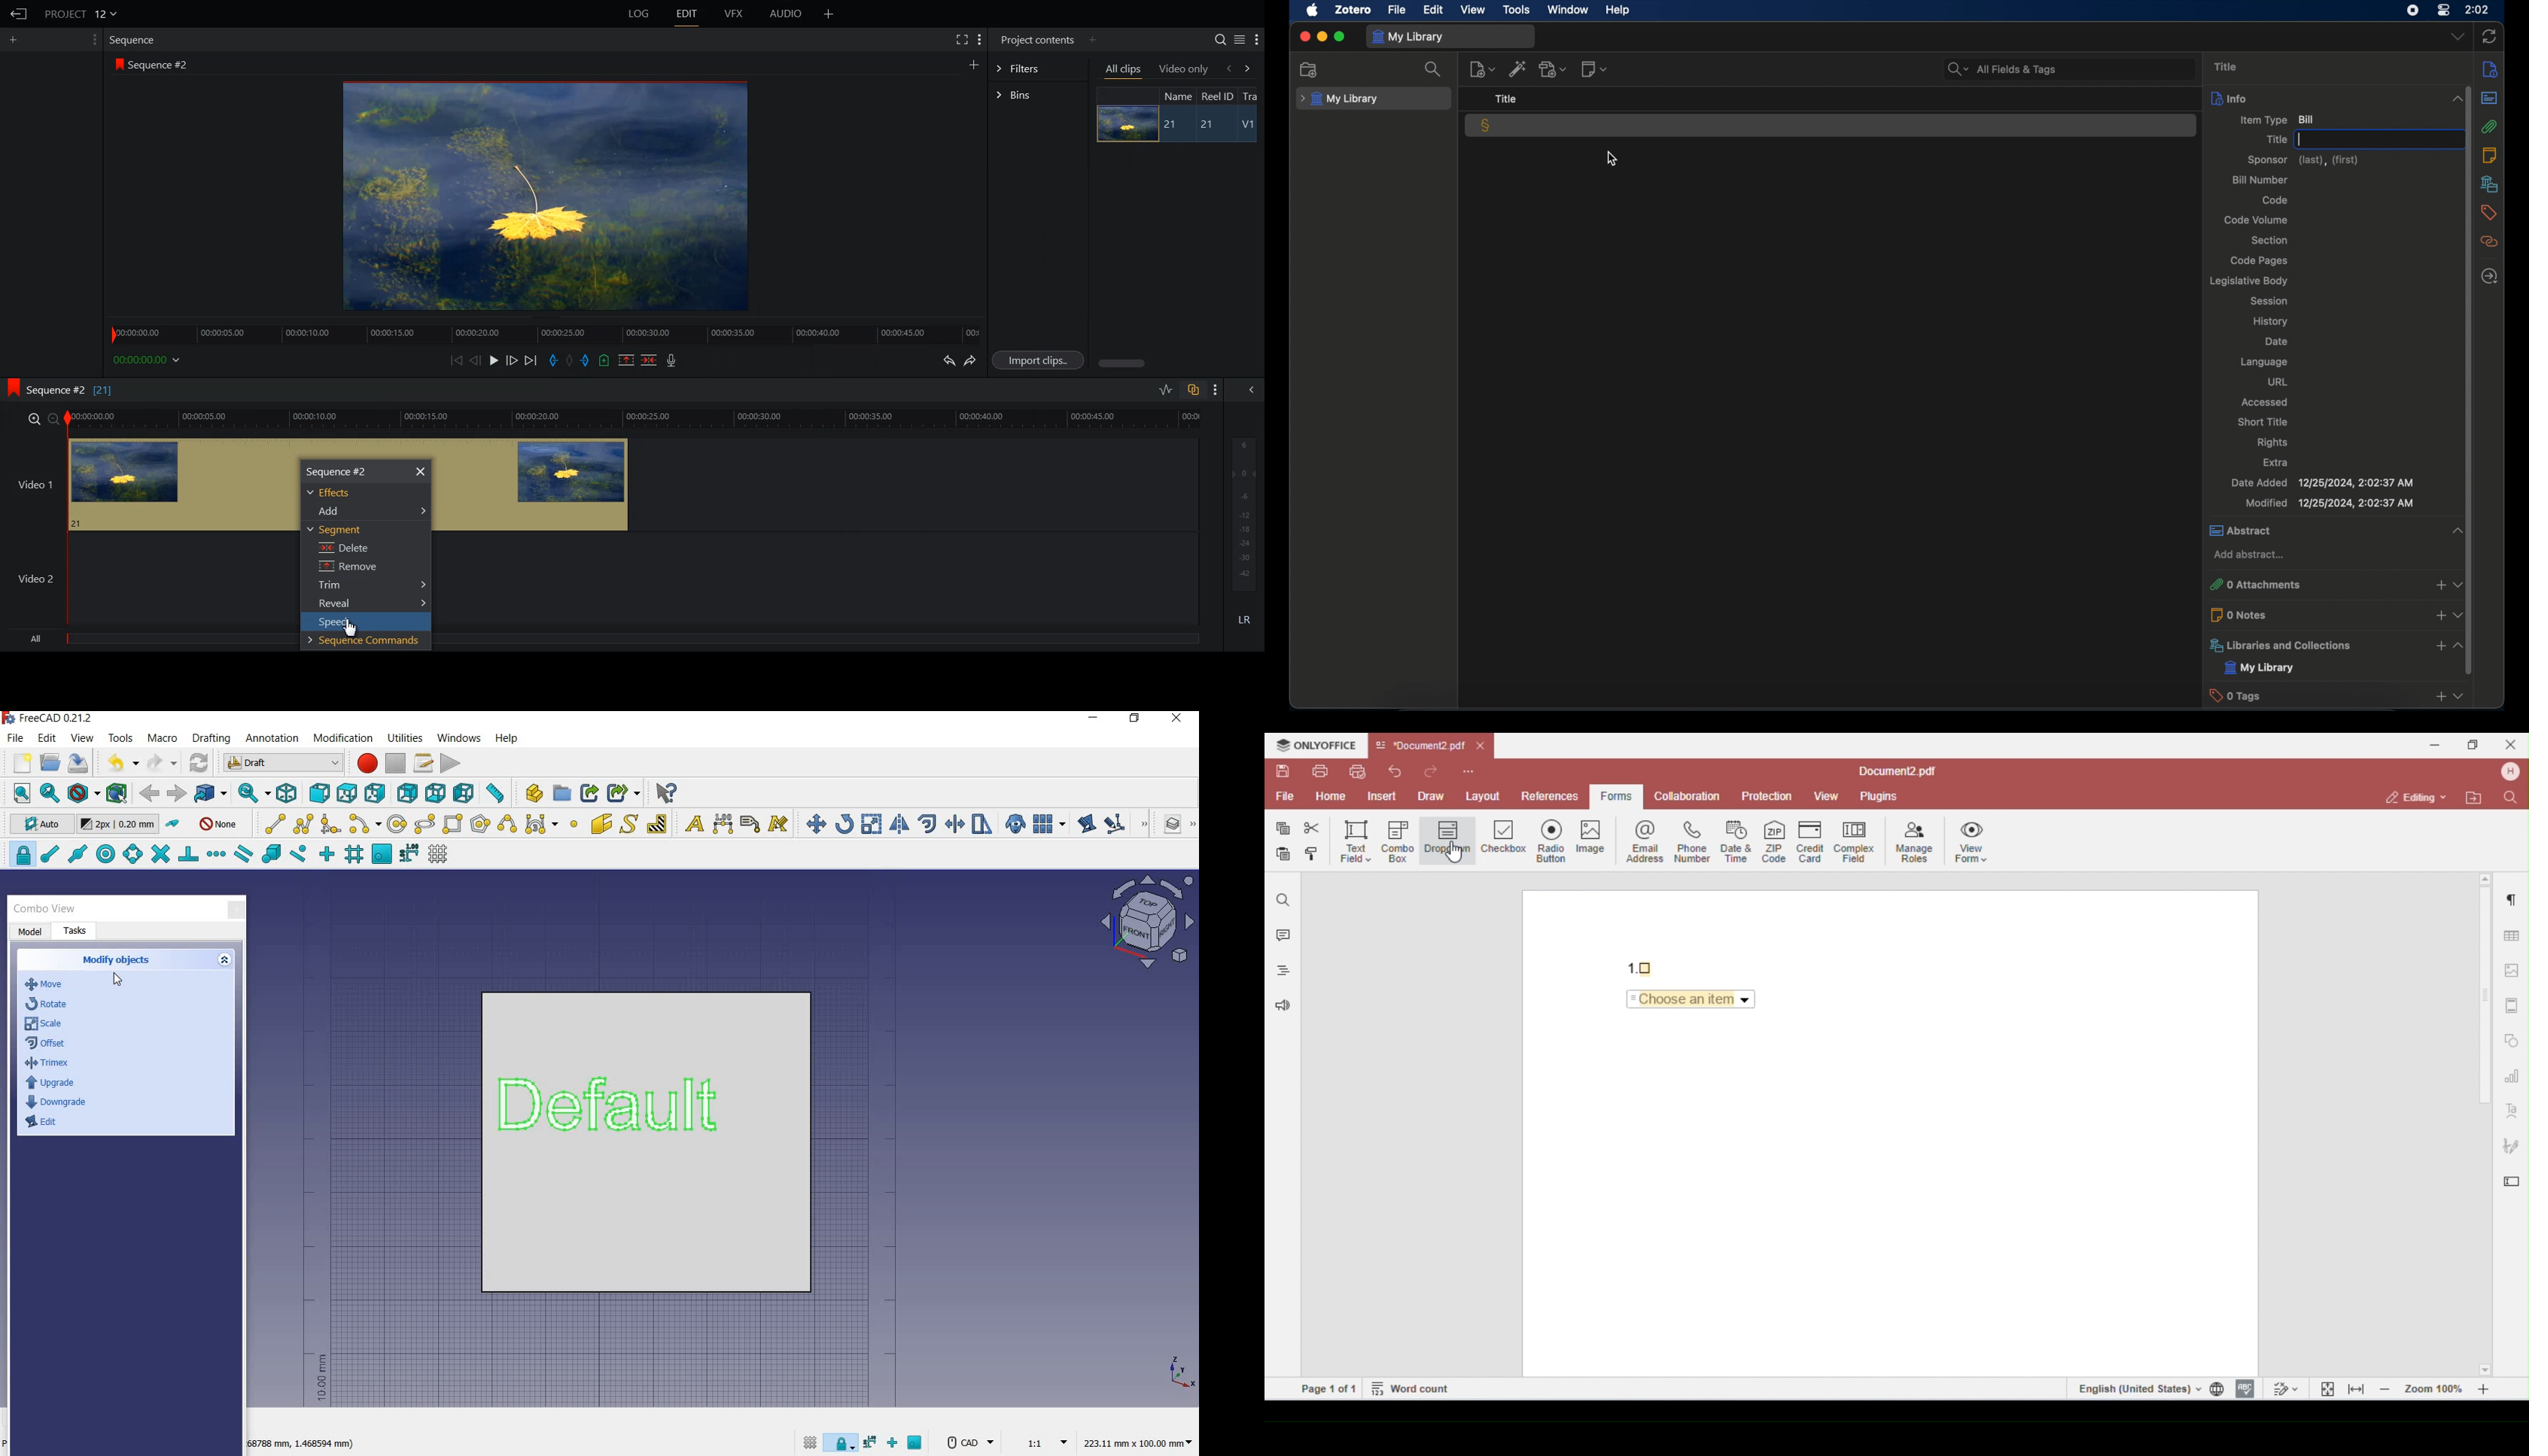  Describe the element at coordinates (50, 762) in the screenshot. I see `open` at that location.